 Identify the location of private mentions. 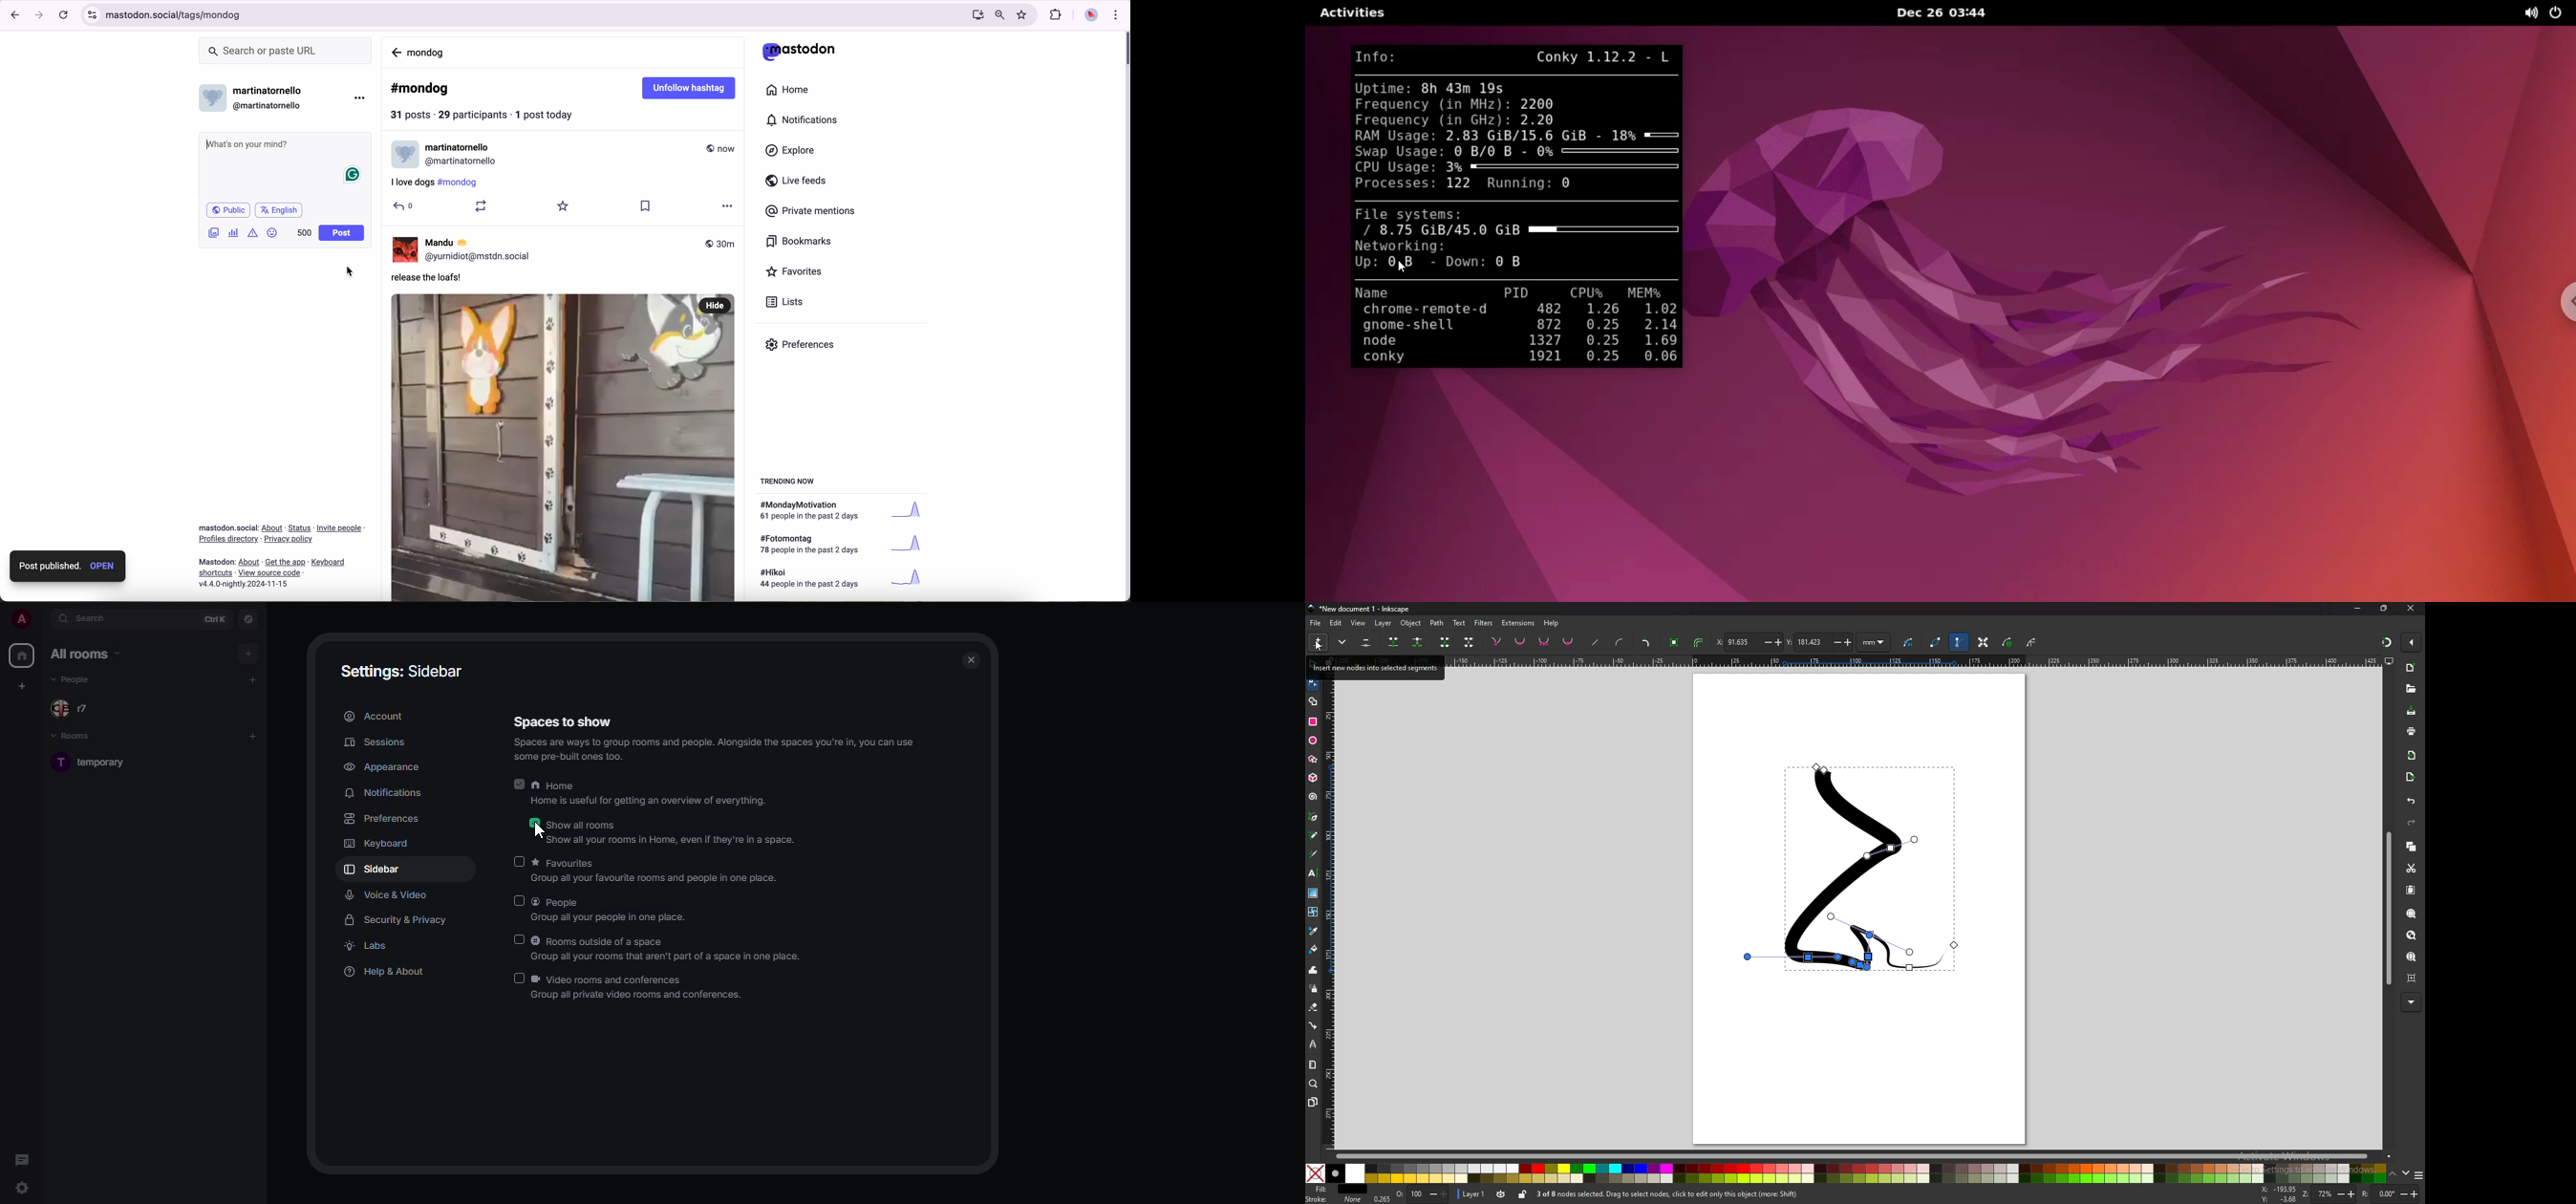
(814, 212).